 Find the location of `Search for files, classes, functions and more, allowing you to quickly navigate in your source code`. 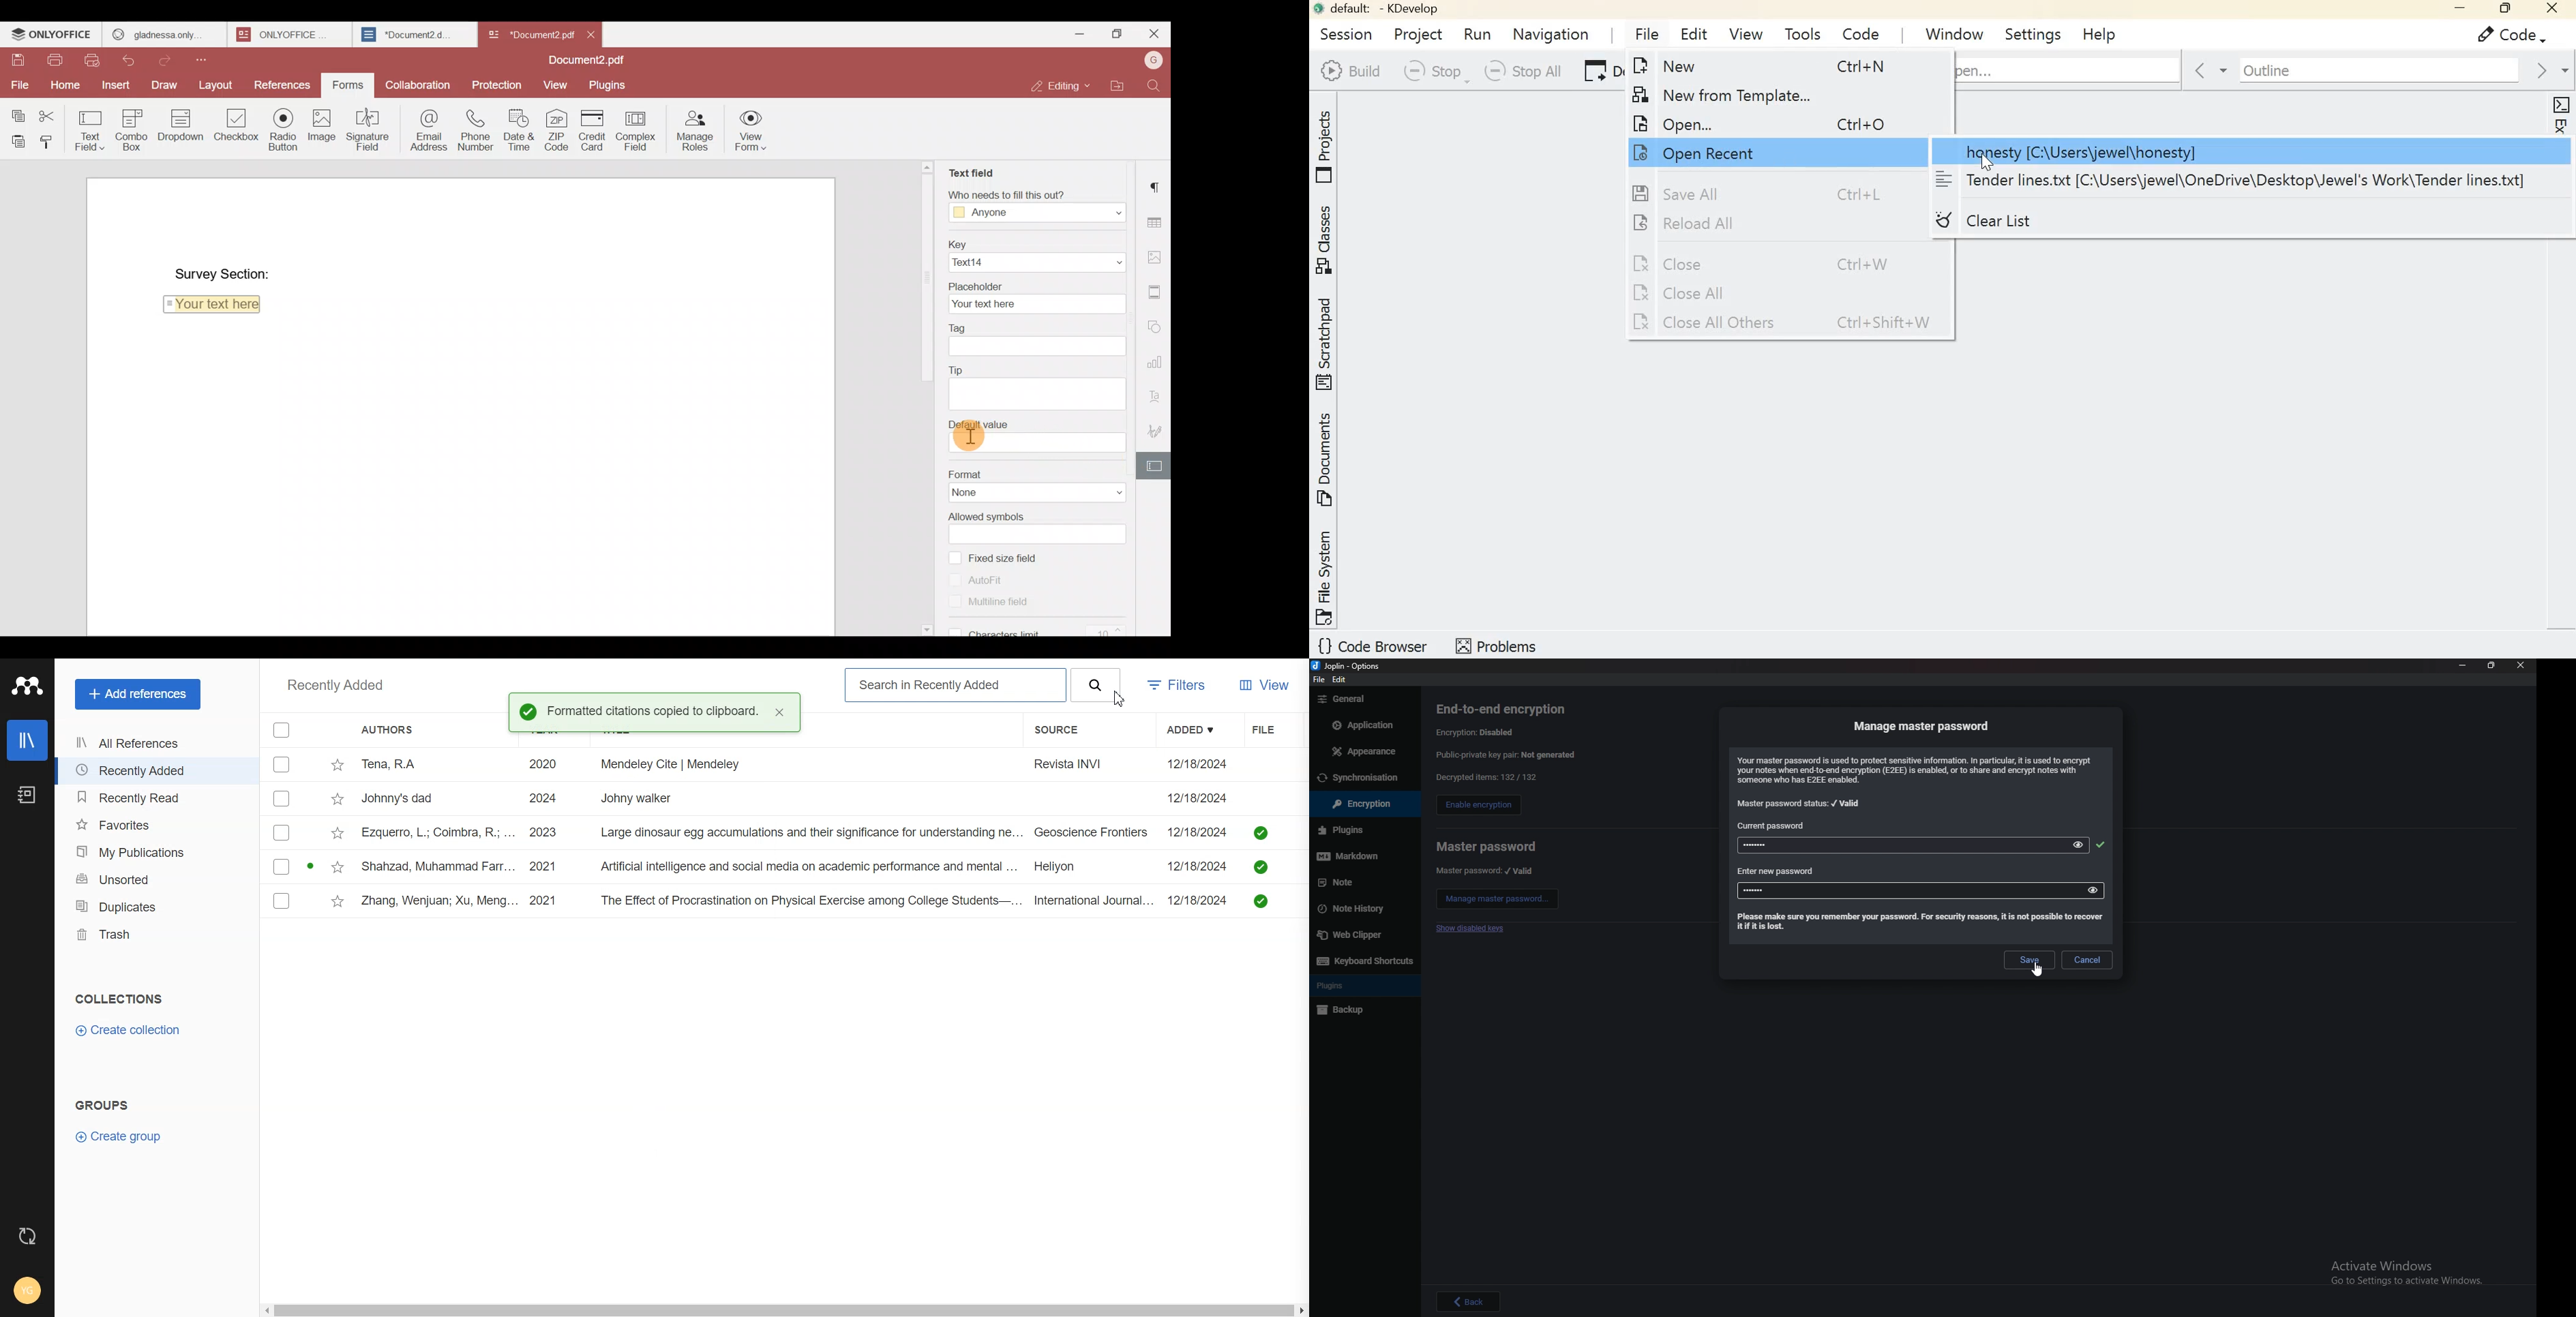

Search for files, classes, functions and more, allowing you to quickly navigate in your source code is located at coordinates (2068, 68).